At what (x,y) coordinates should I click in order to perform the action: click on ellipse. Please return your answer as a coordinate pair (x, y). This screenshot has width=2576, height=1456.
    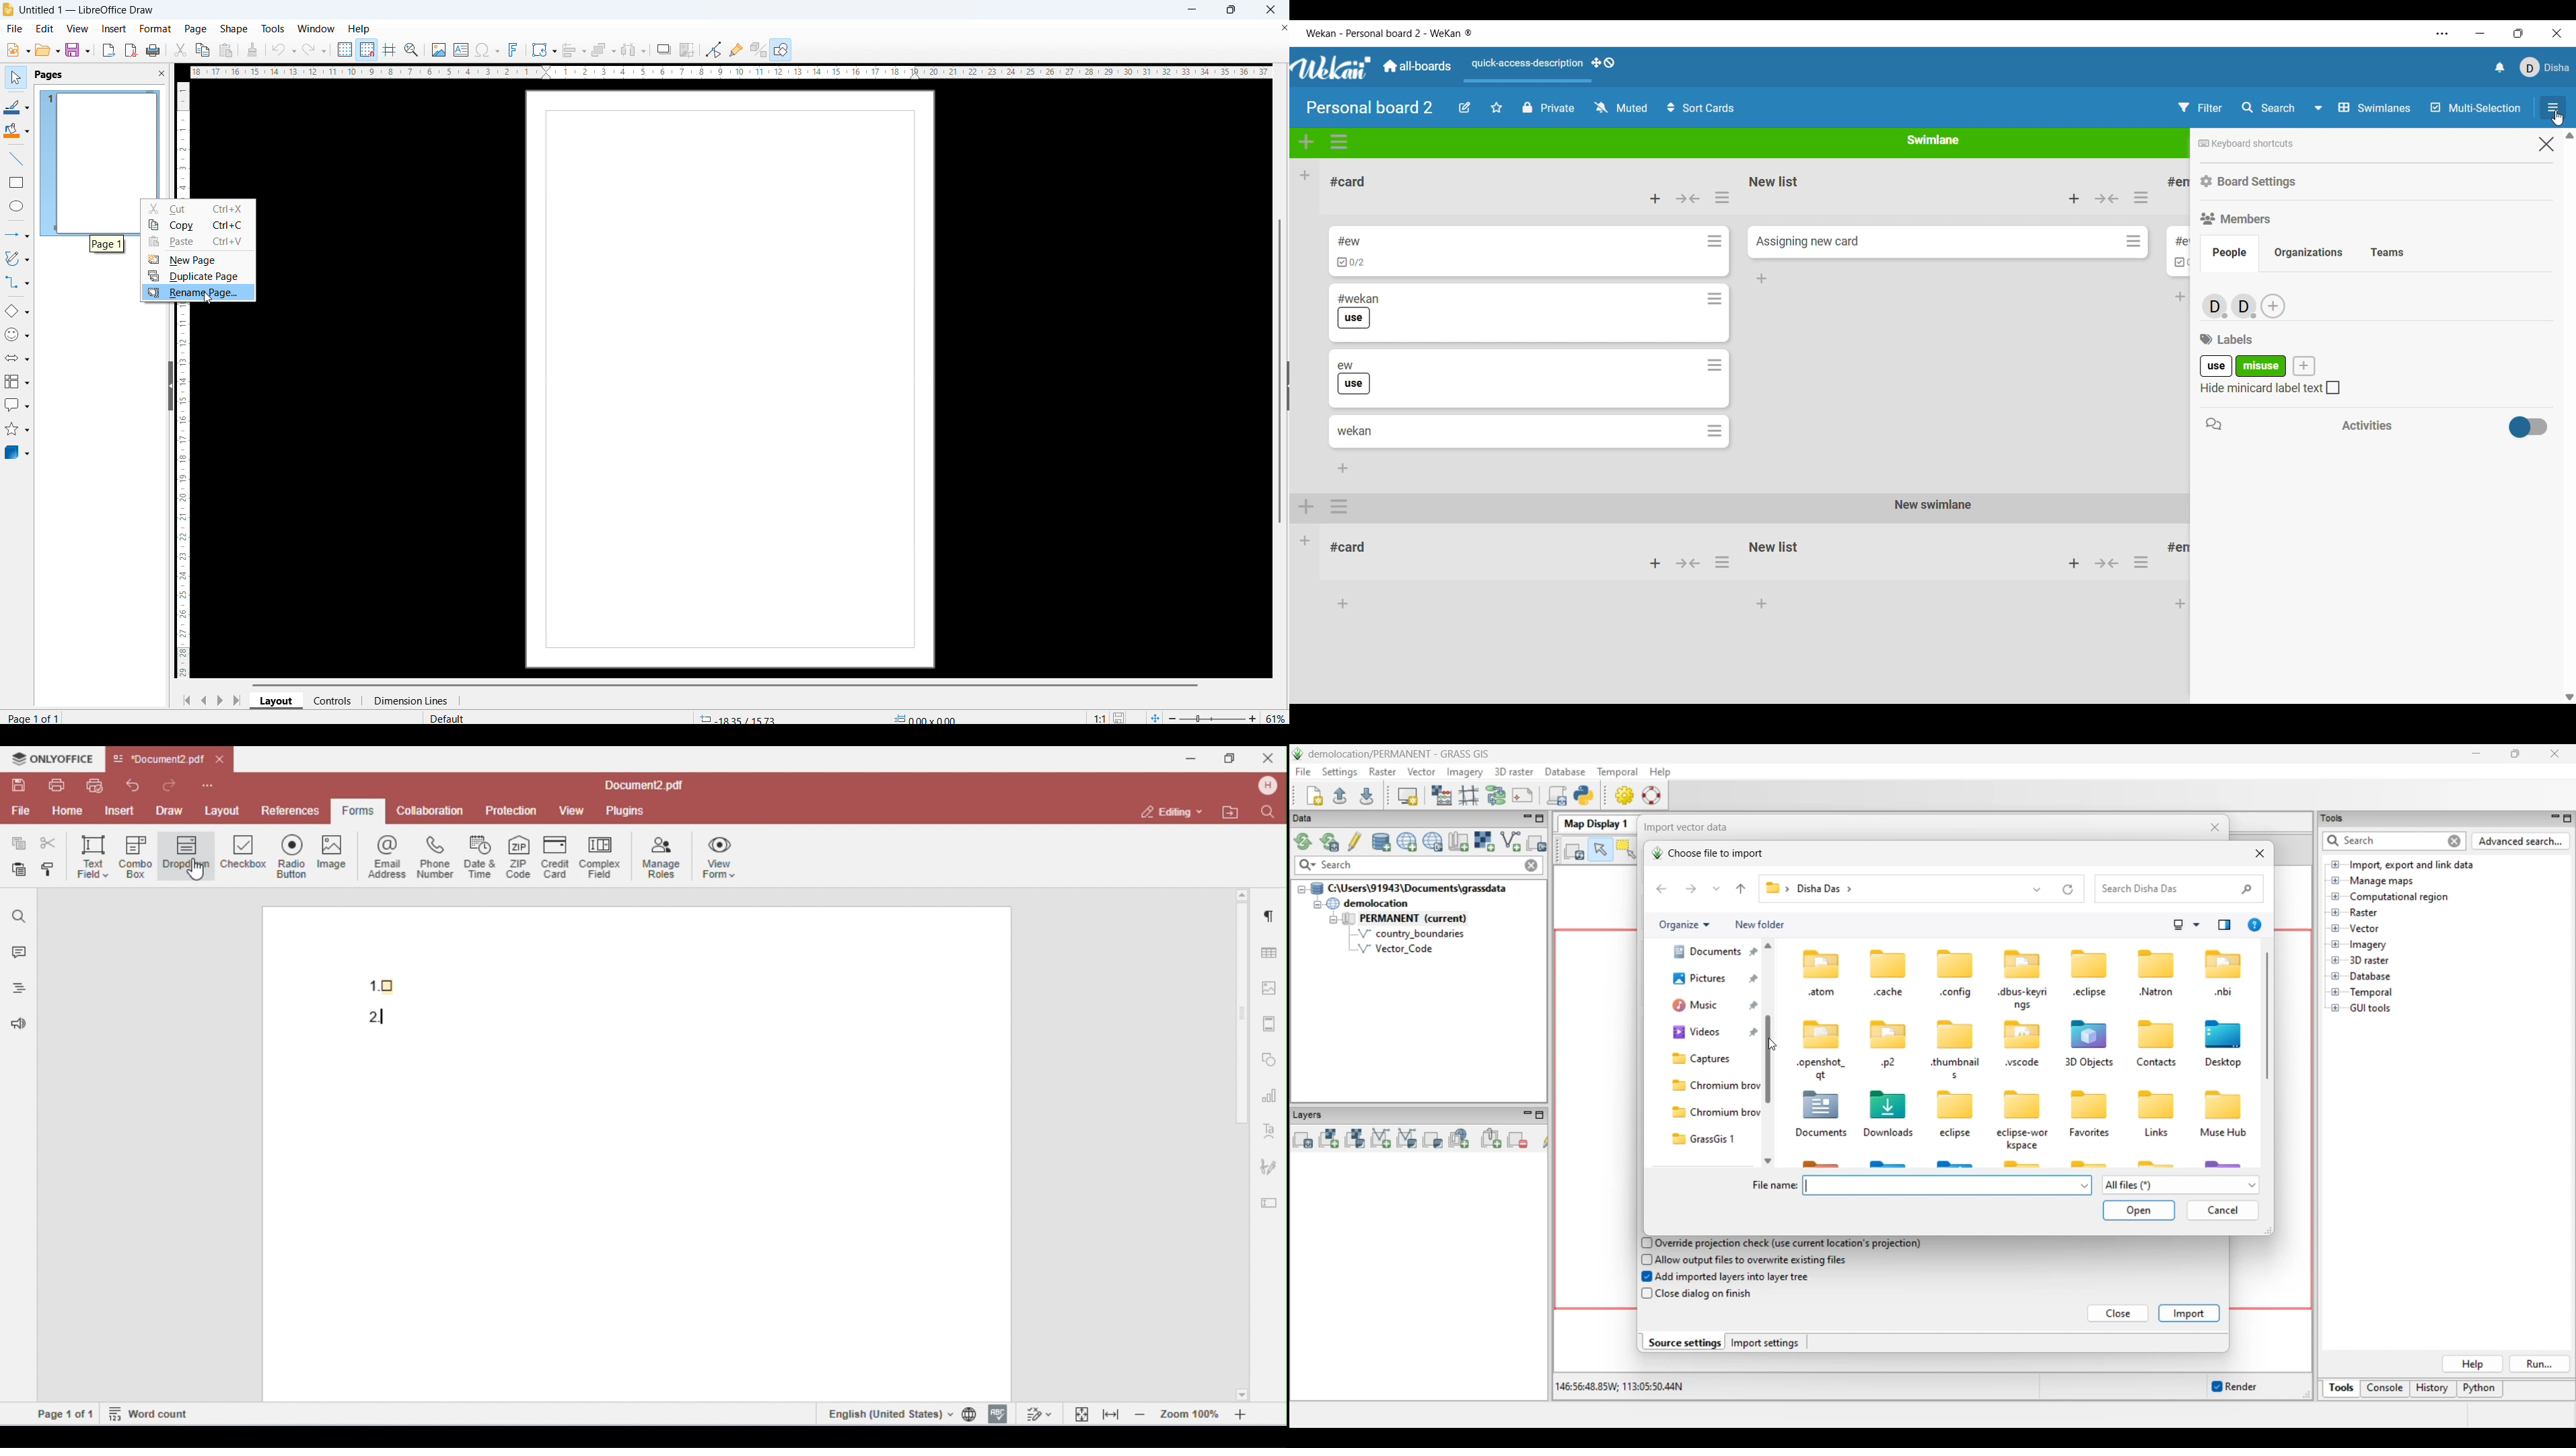
    Looking at the image, I should click on (17, 206).